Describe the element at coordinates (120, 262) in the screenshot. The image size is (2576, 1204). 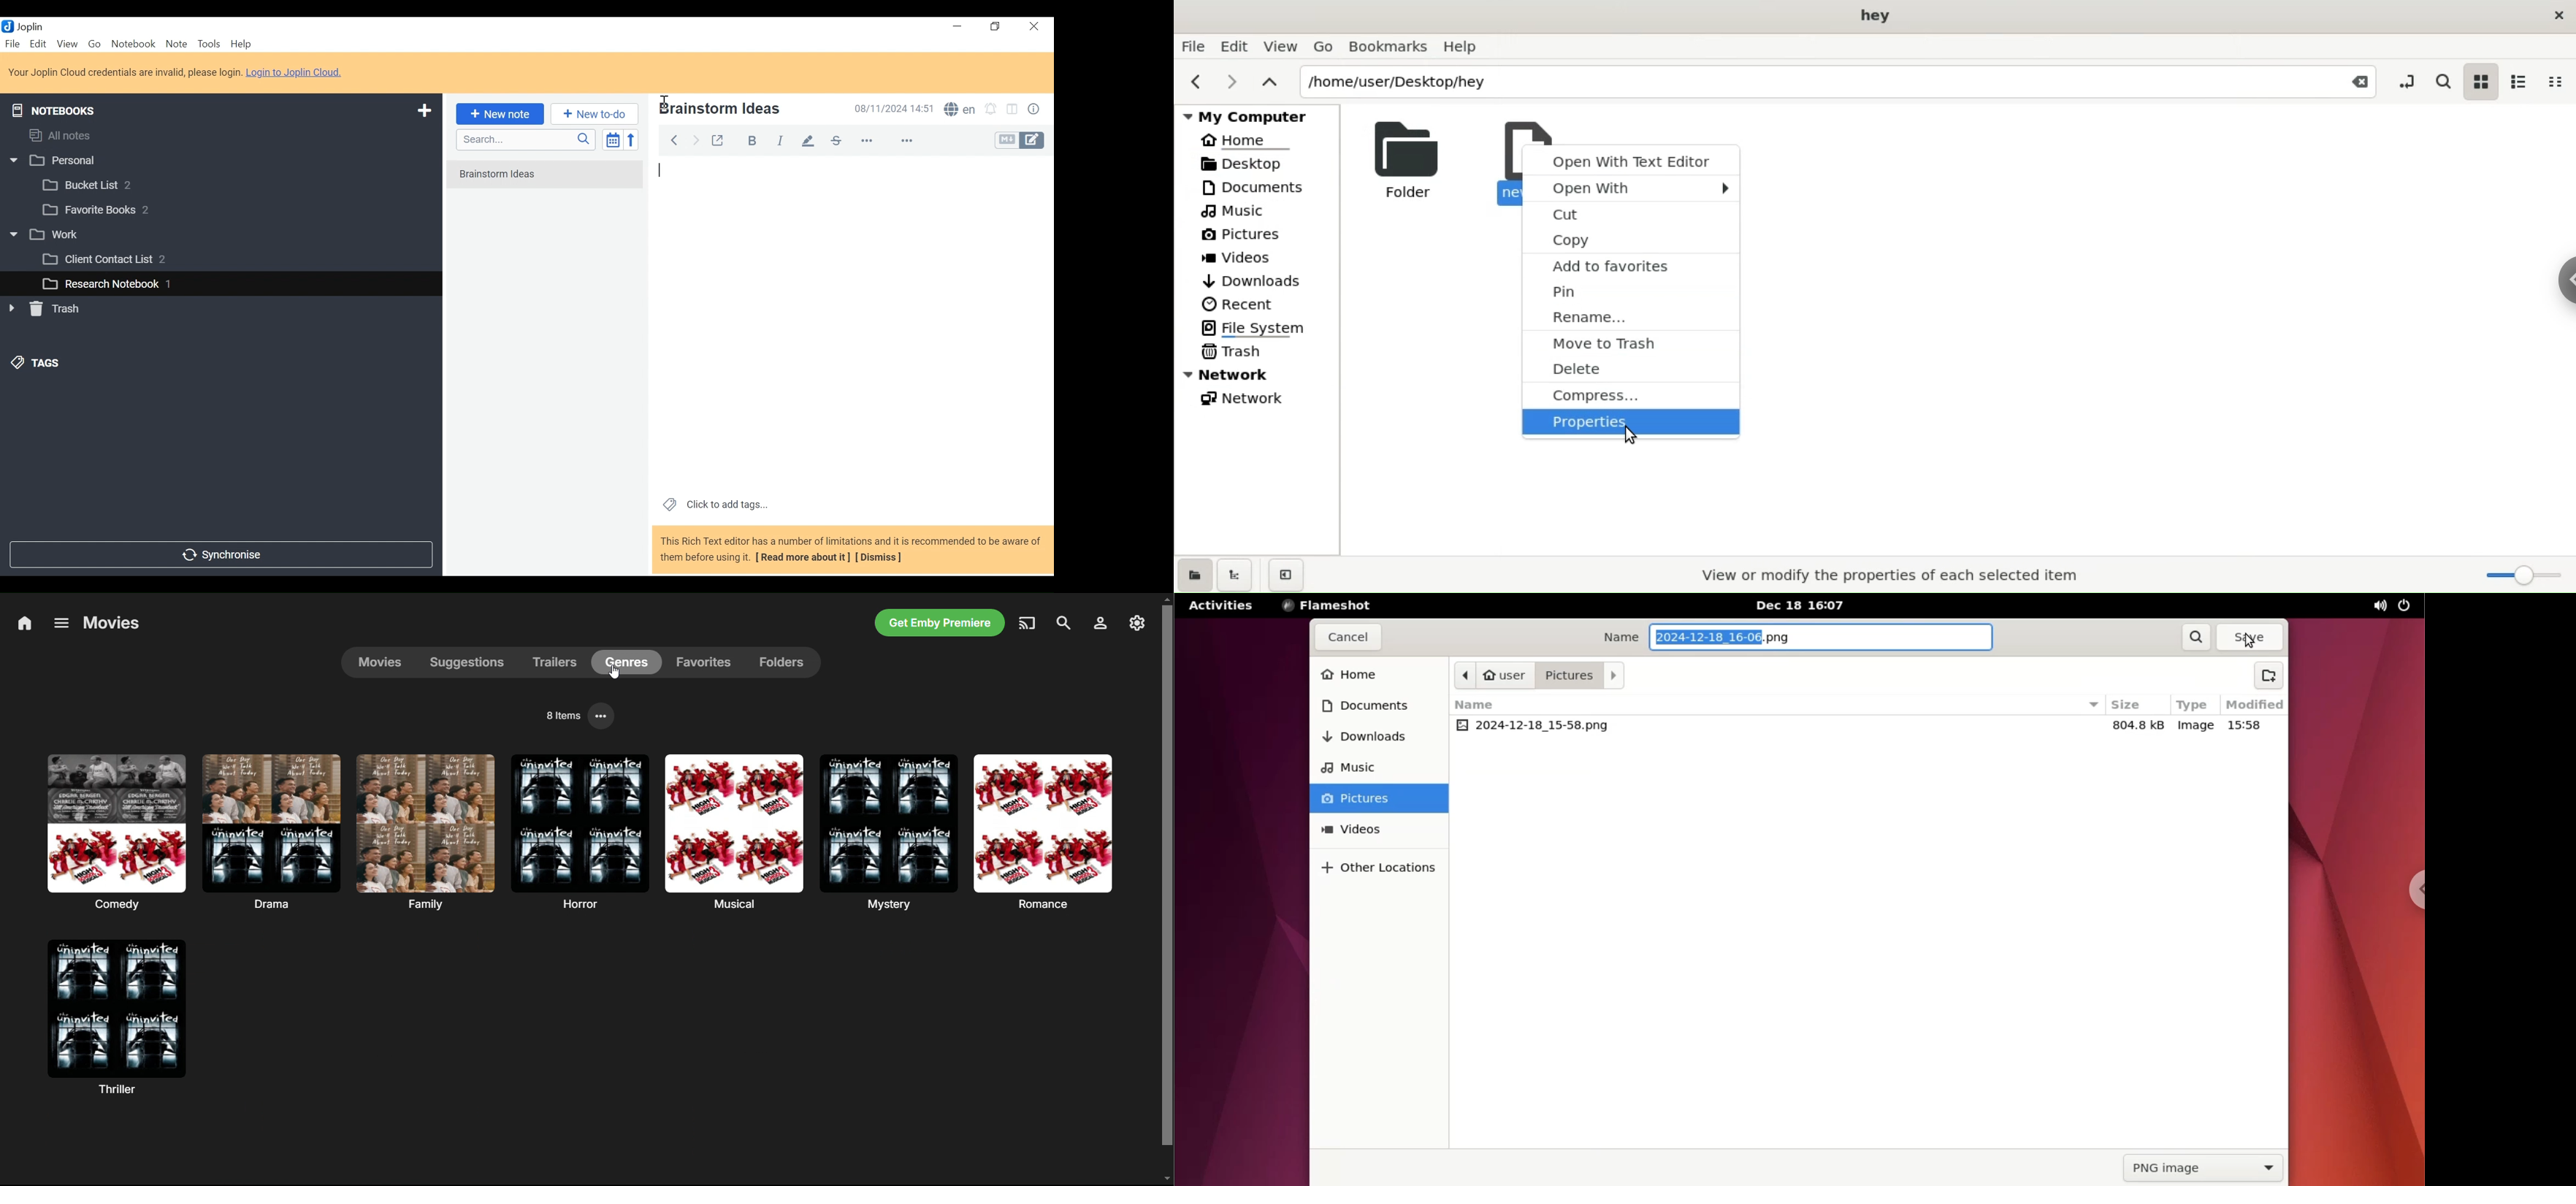
I see `[3 Client Contact List 2` at that location.